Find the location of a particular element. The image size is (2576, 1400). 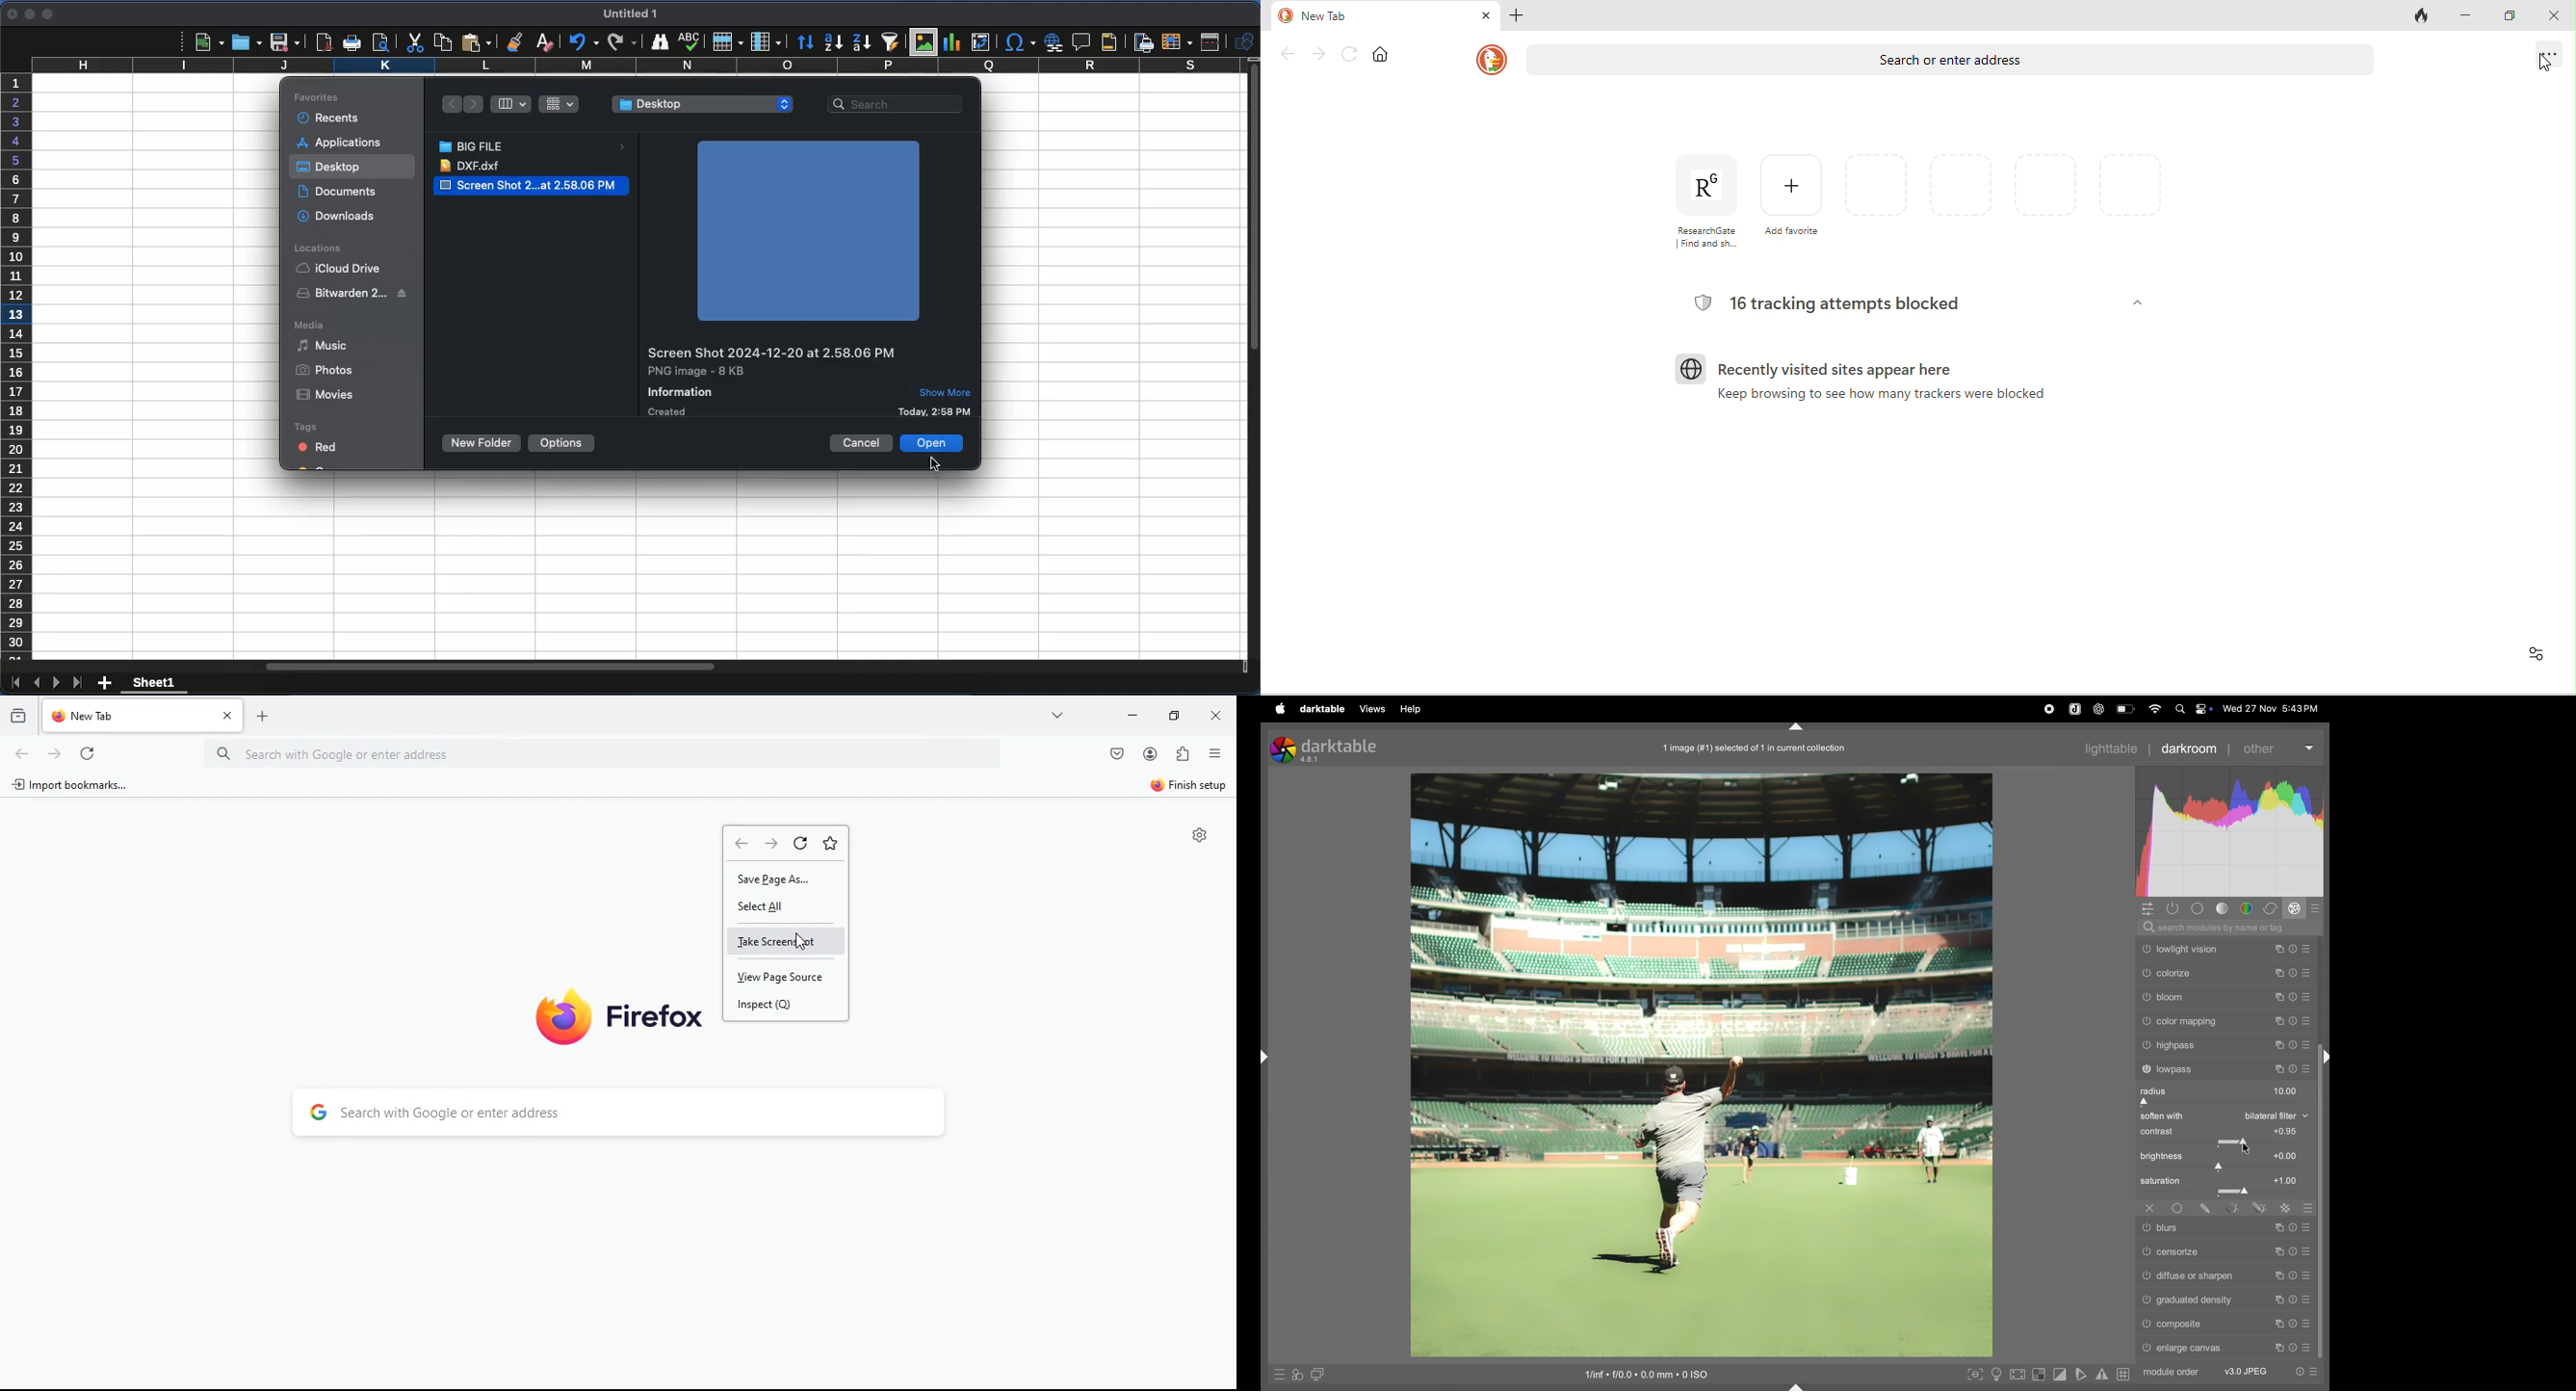

hyperlink is located at coordinates (1055, 42).